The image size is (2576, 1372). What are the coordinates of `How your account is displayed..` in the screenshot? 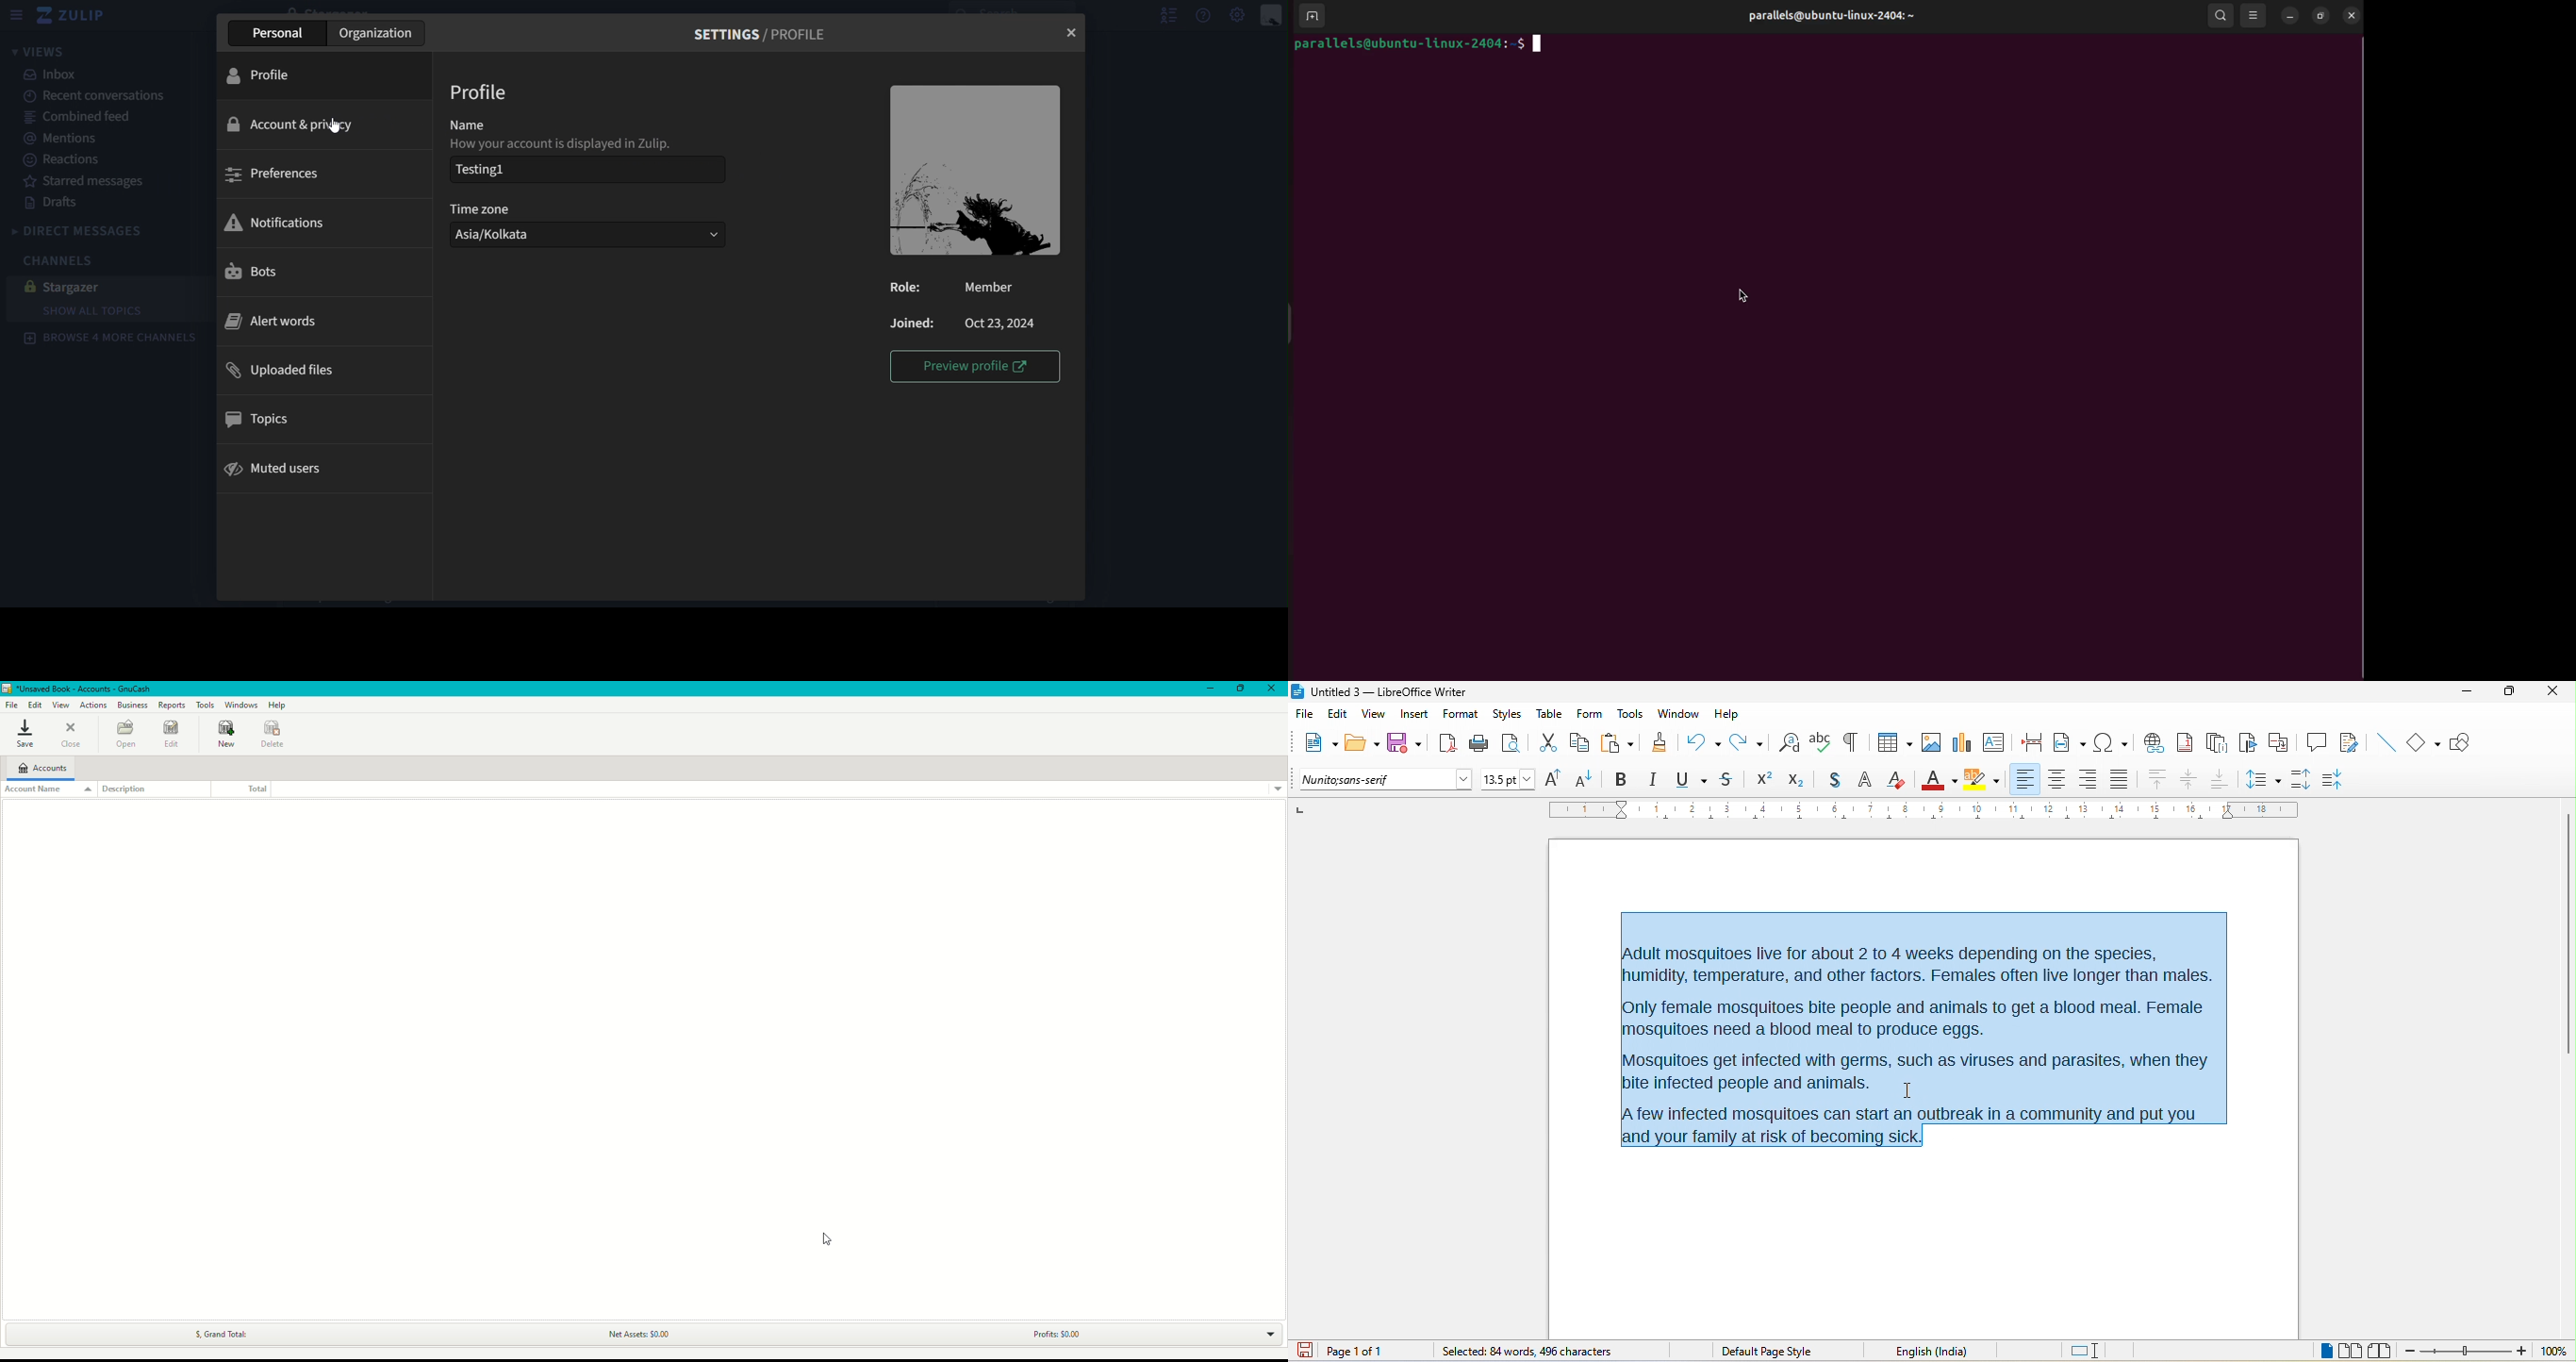 It's located at (588, 147).